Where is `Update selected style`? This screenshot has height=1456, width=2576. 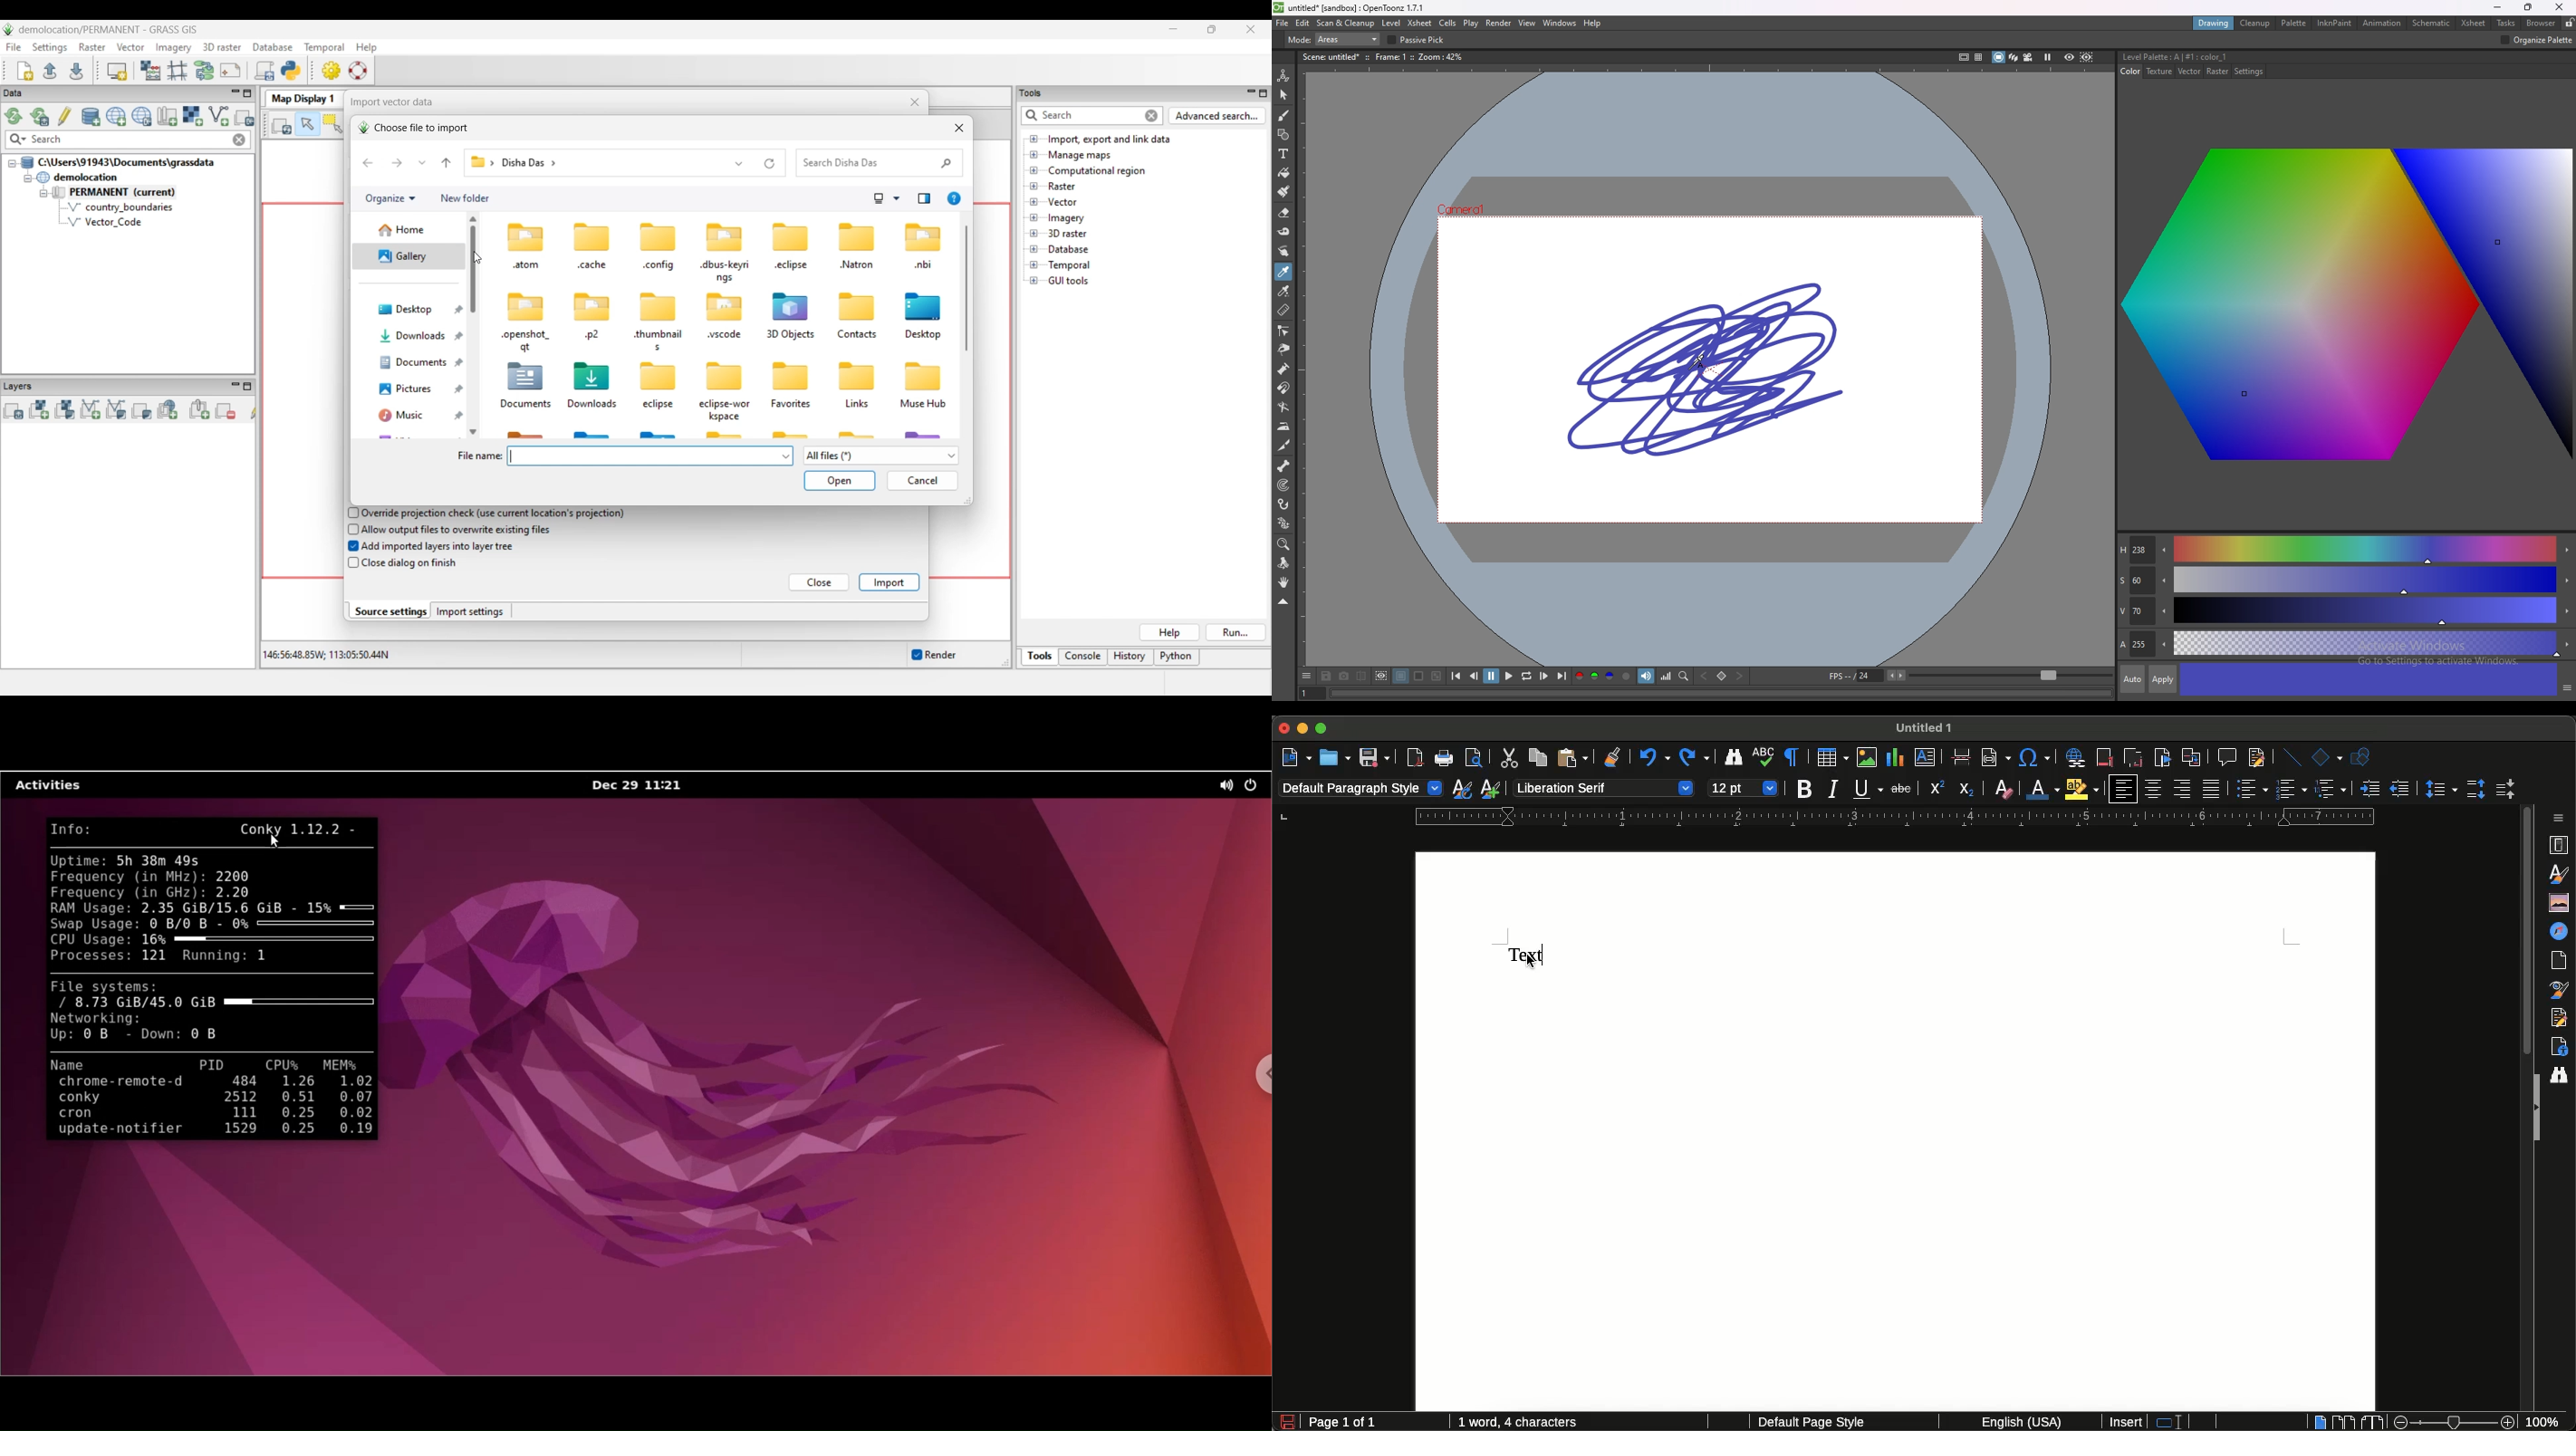 Update selected style is located at coordinates (1463, 789).